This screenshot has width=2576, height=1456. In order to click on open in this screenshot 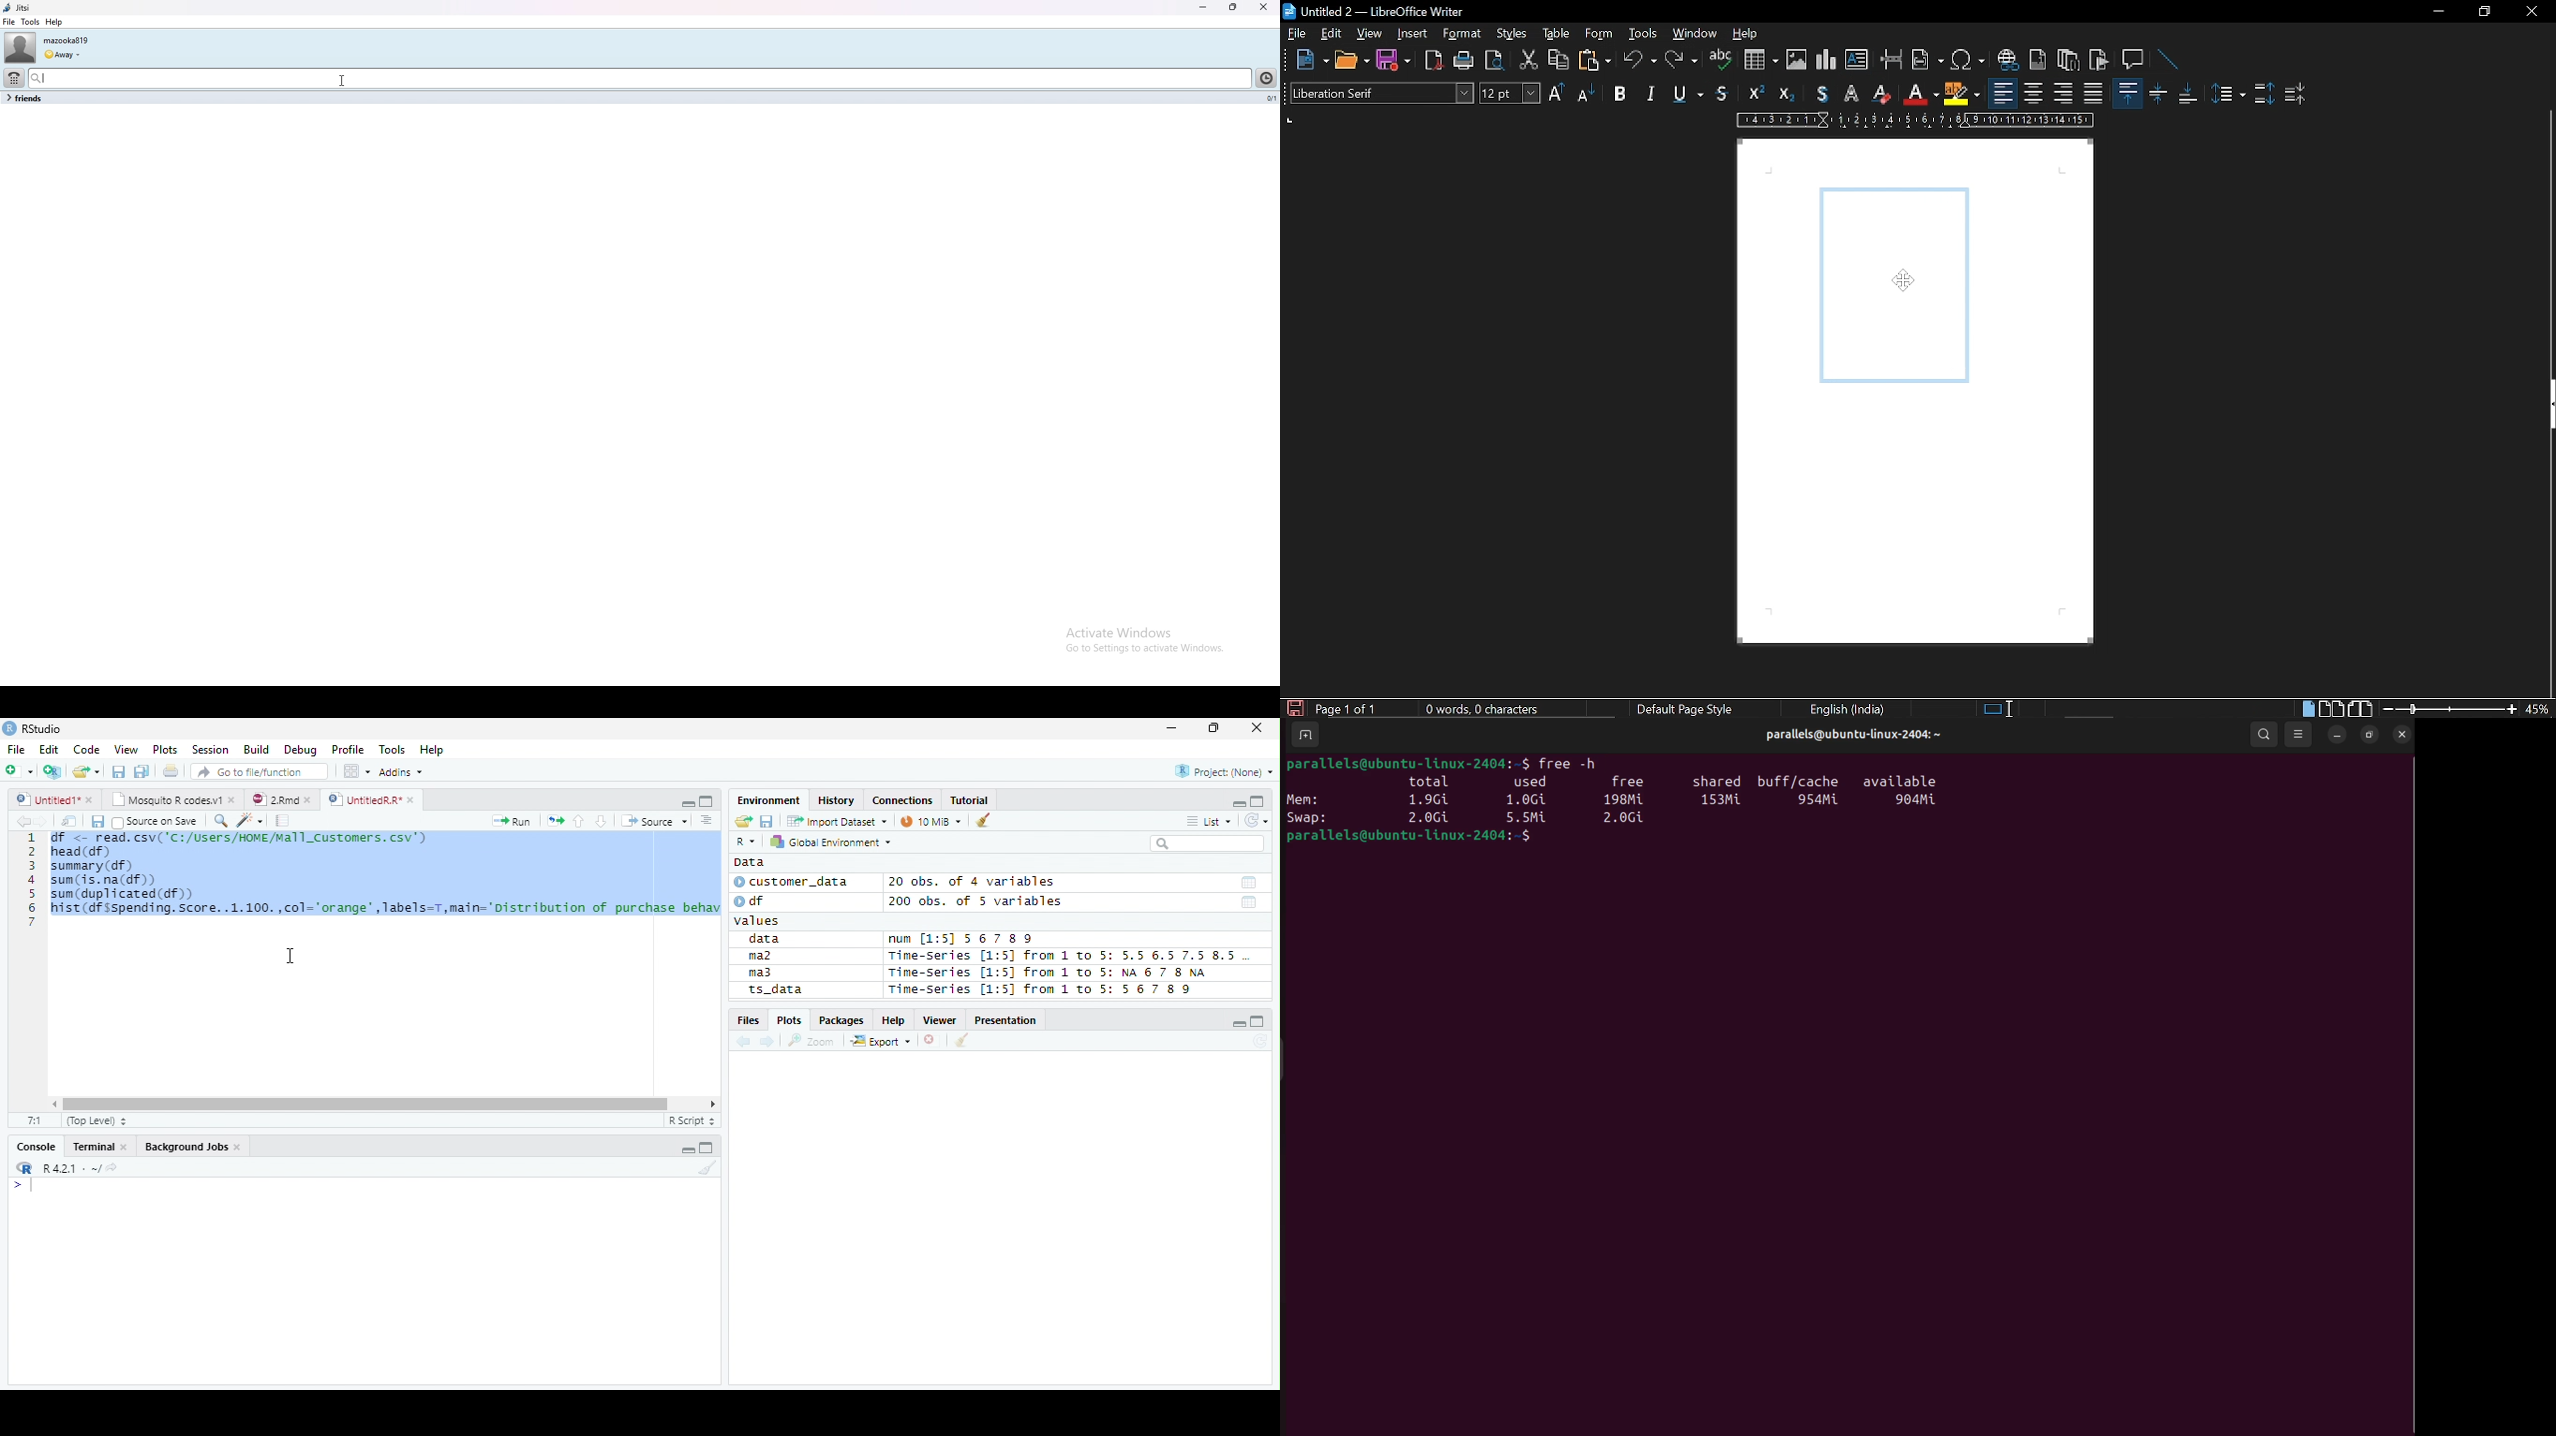, I will do `click(1352, 61)`.